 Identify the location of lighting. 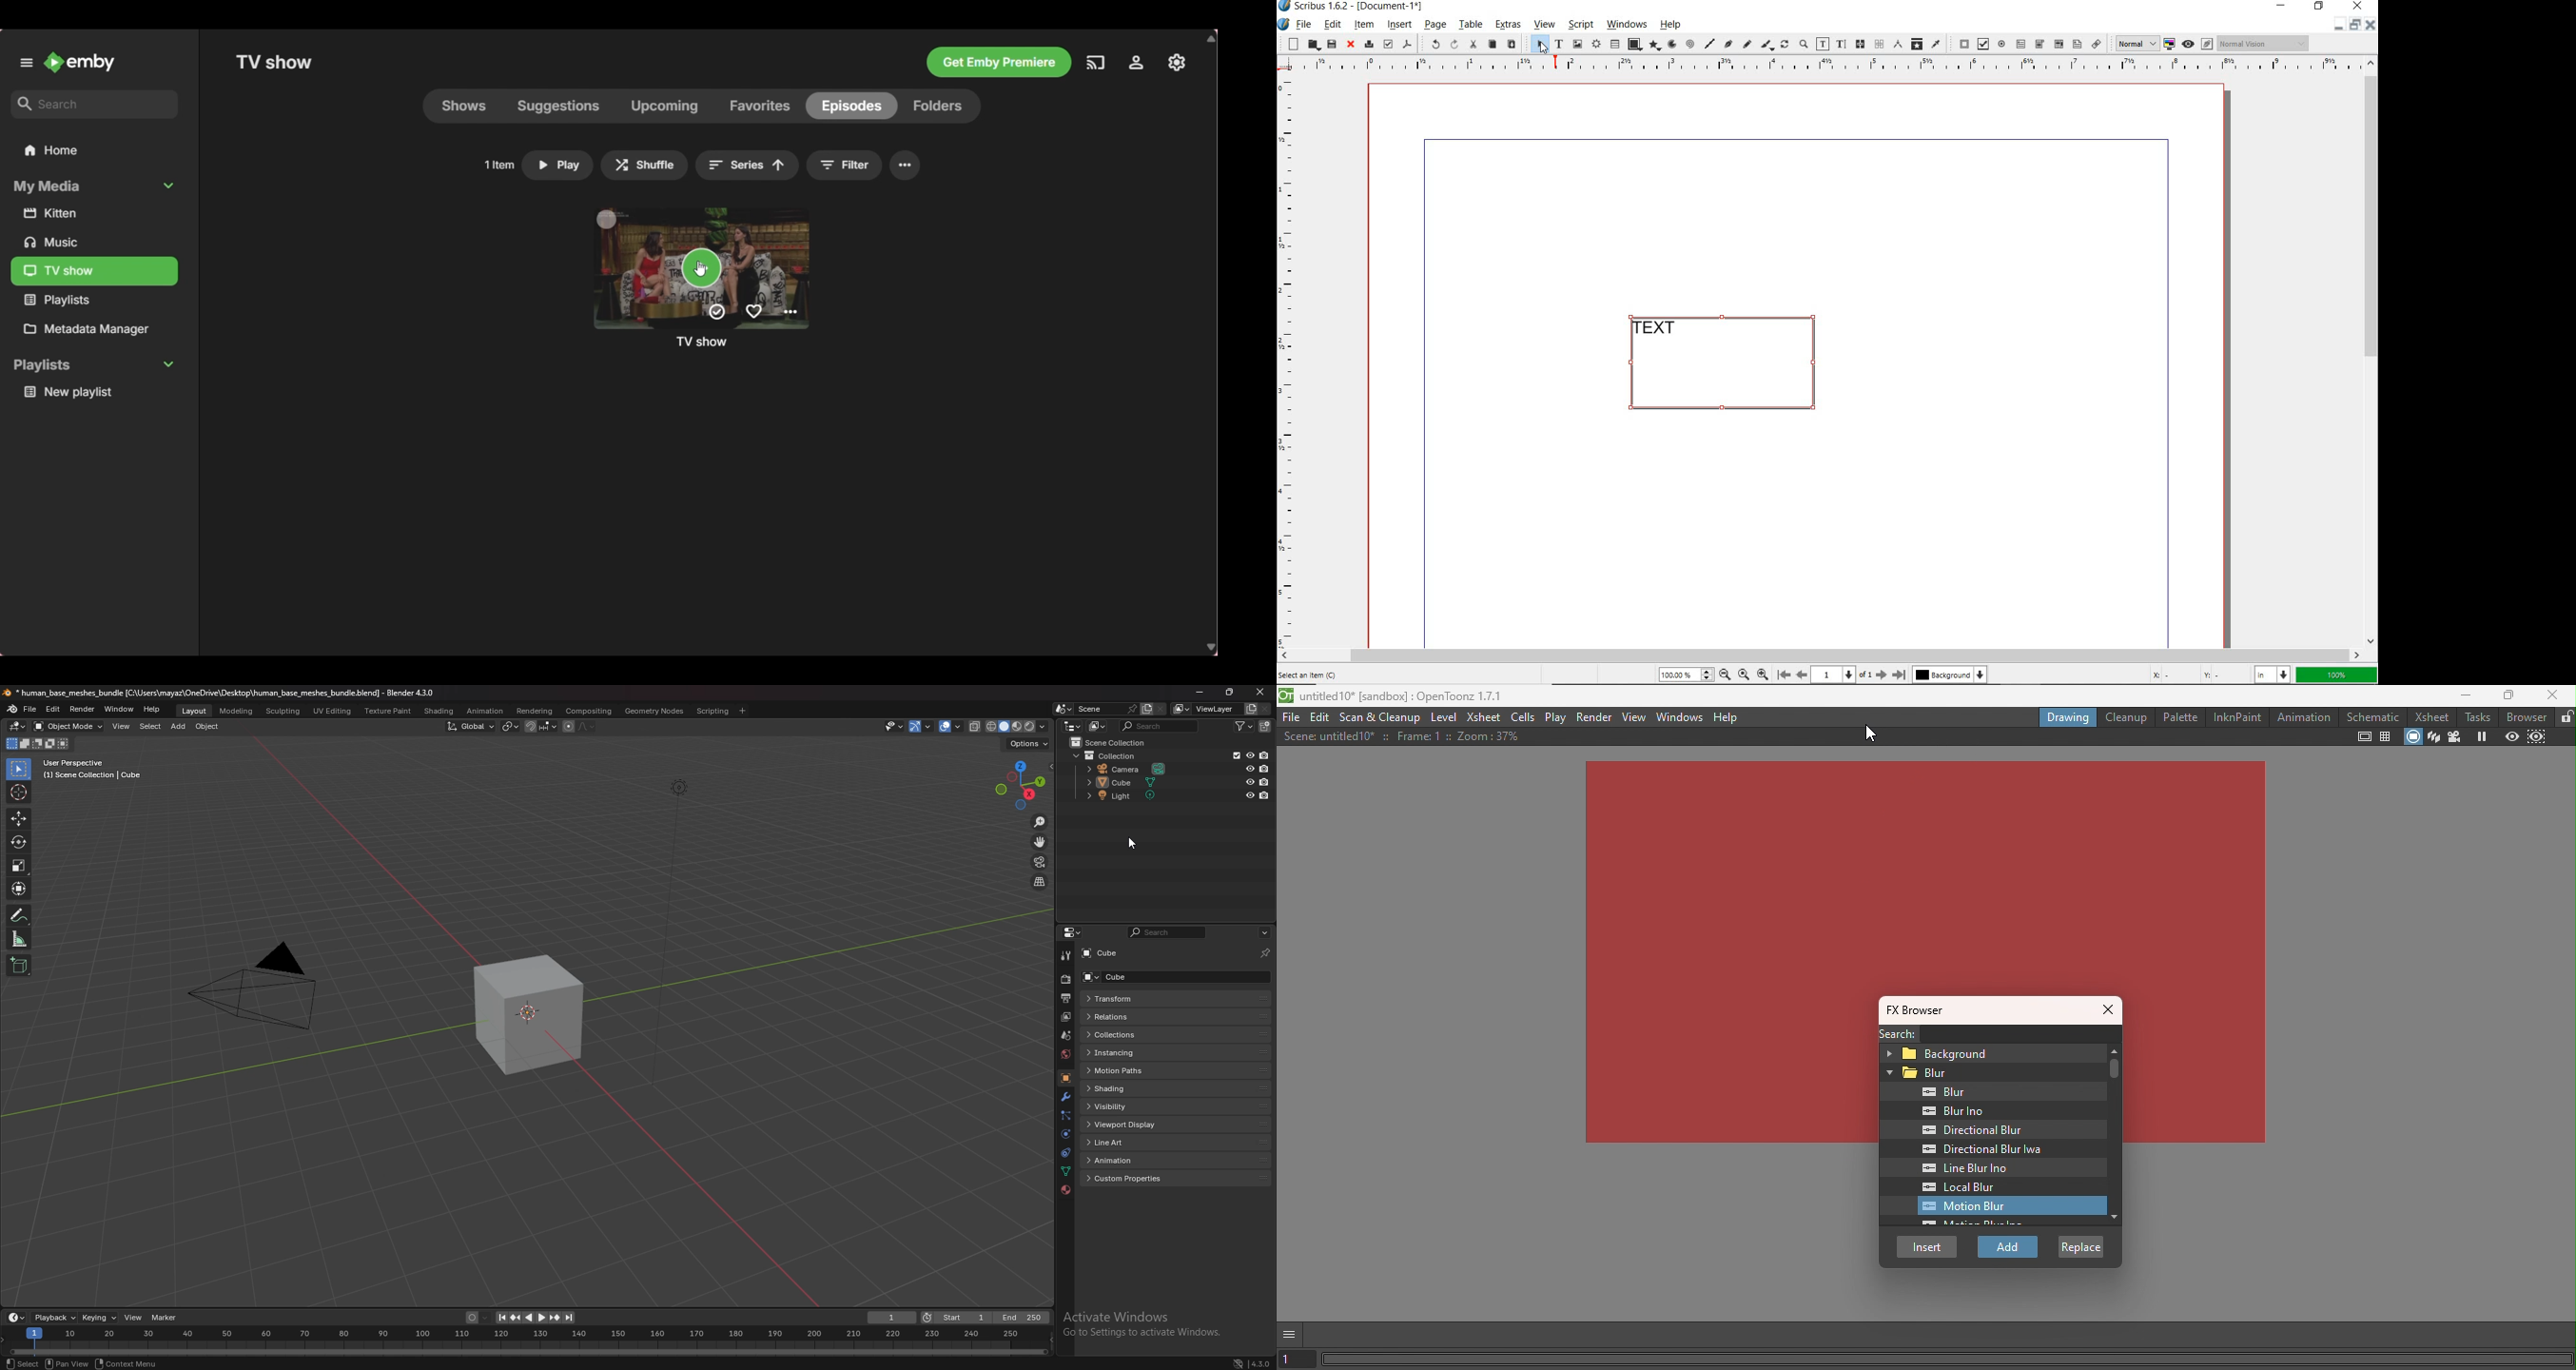
(679, 787).